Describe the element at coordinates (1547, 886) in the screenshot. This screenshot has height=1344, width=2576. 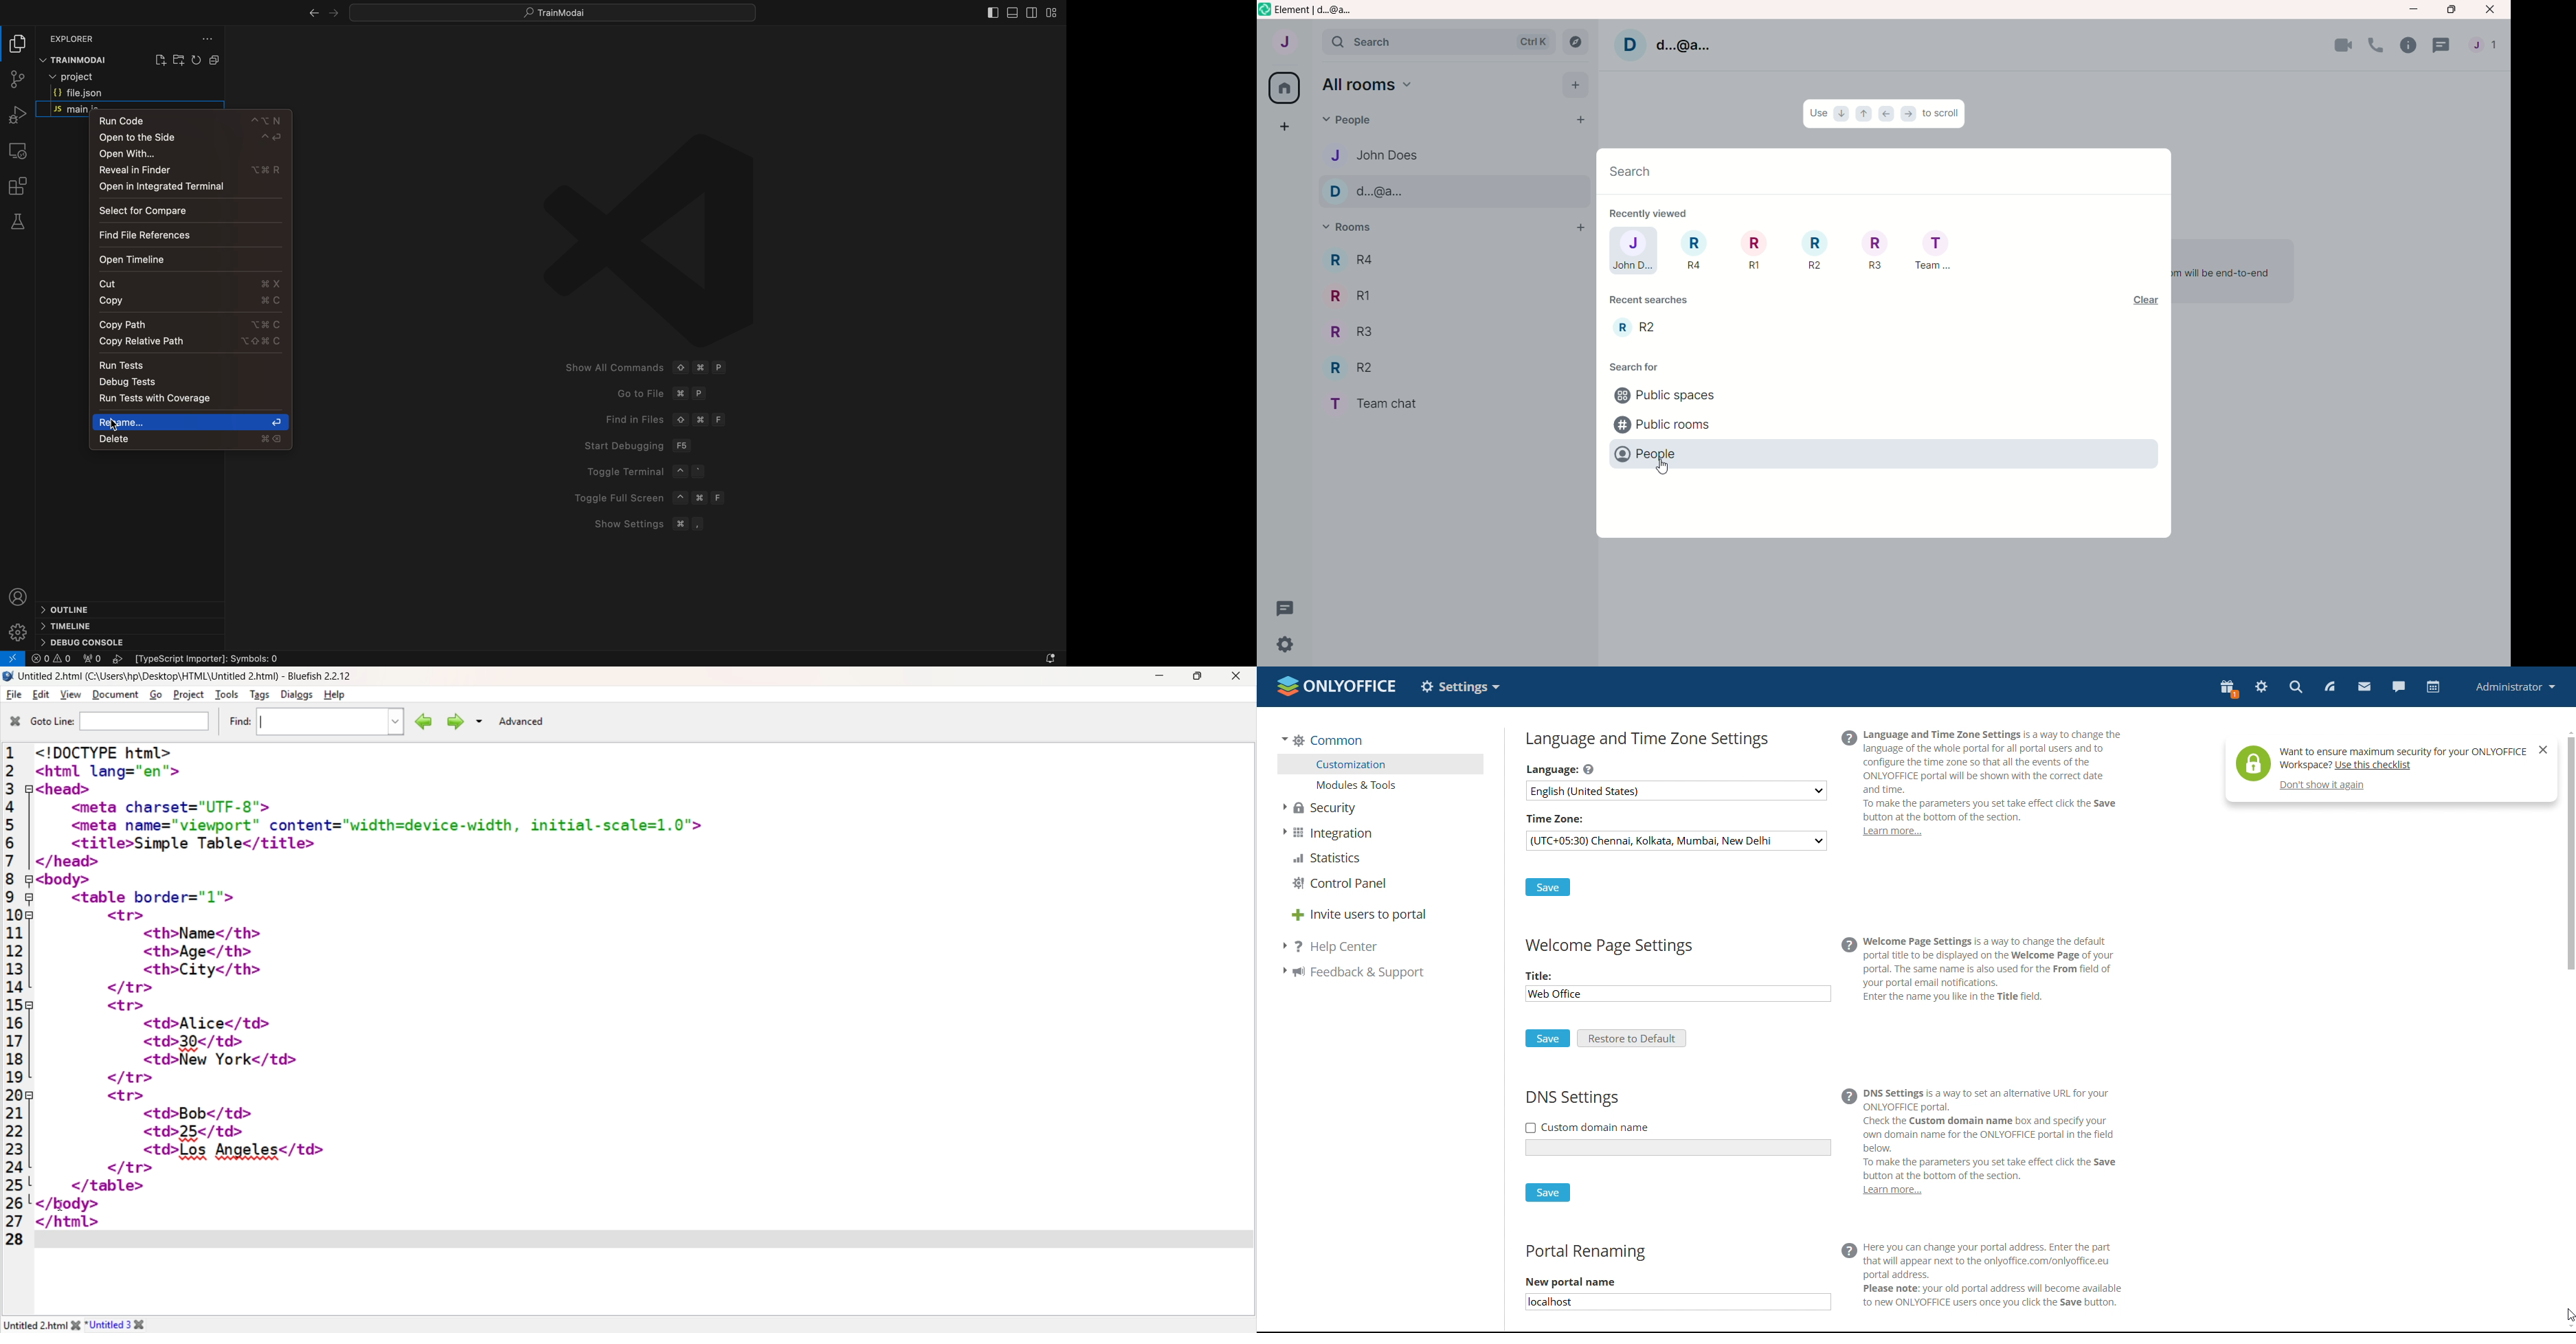
I see `save` at that location.